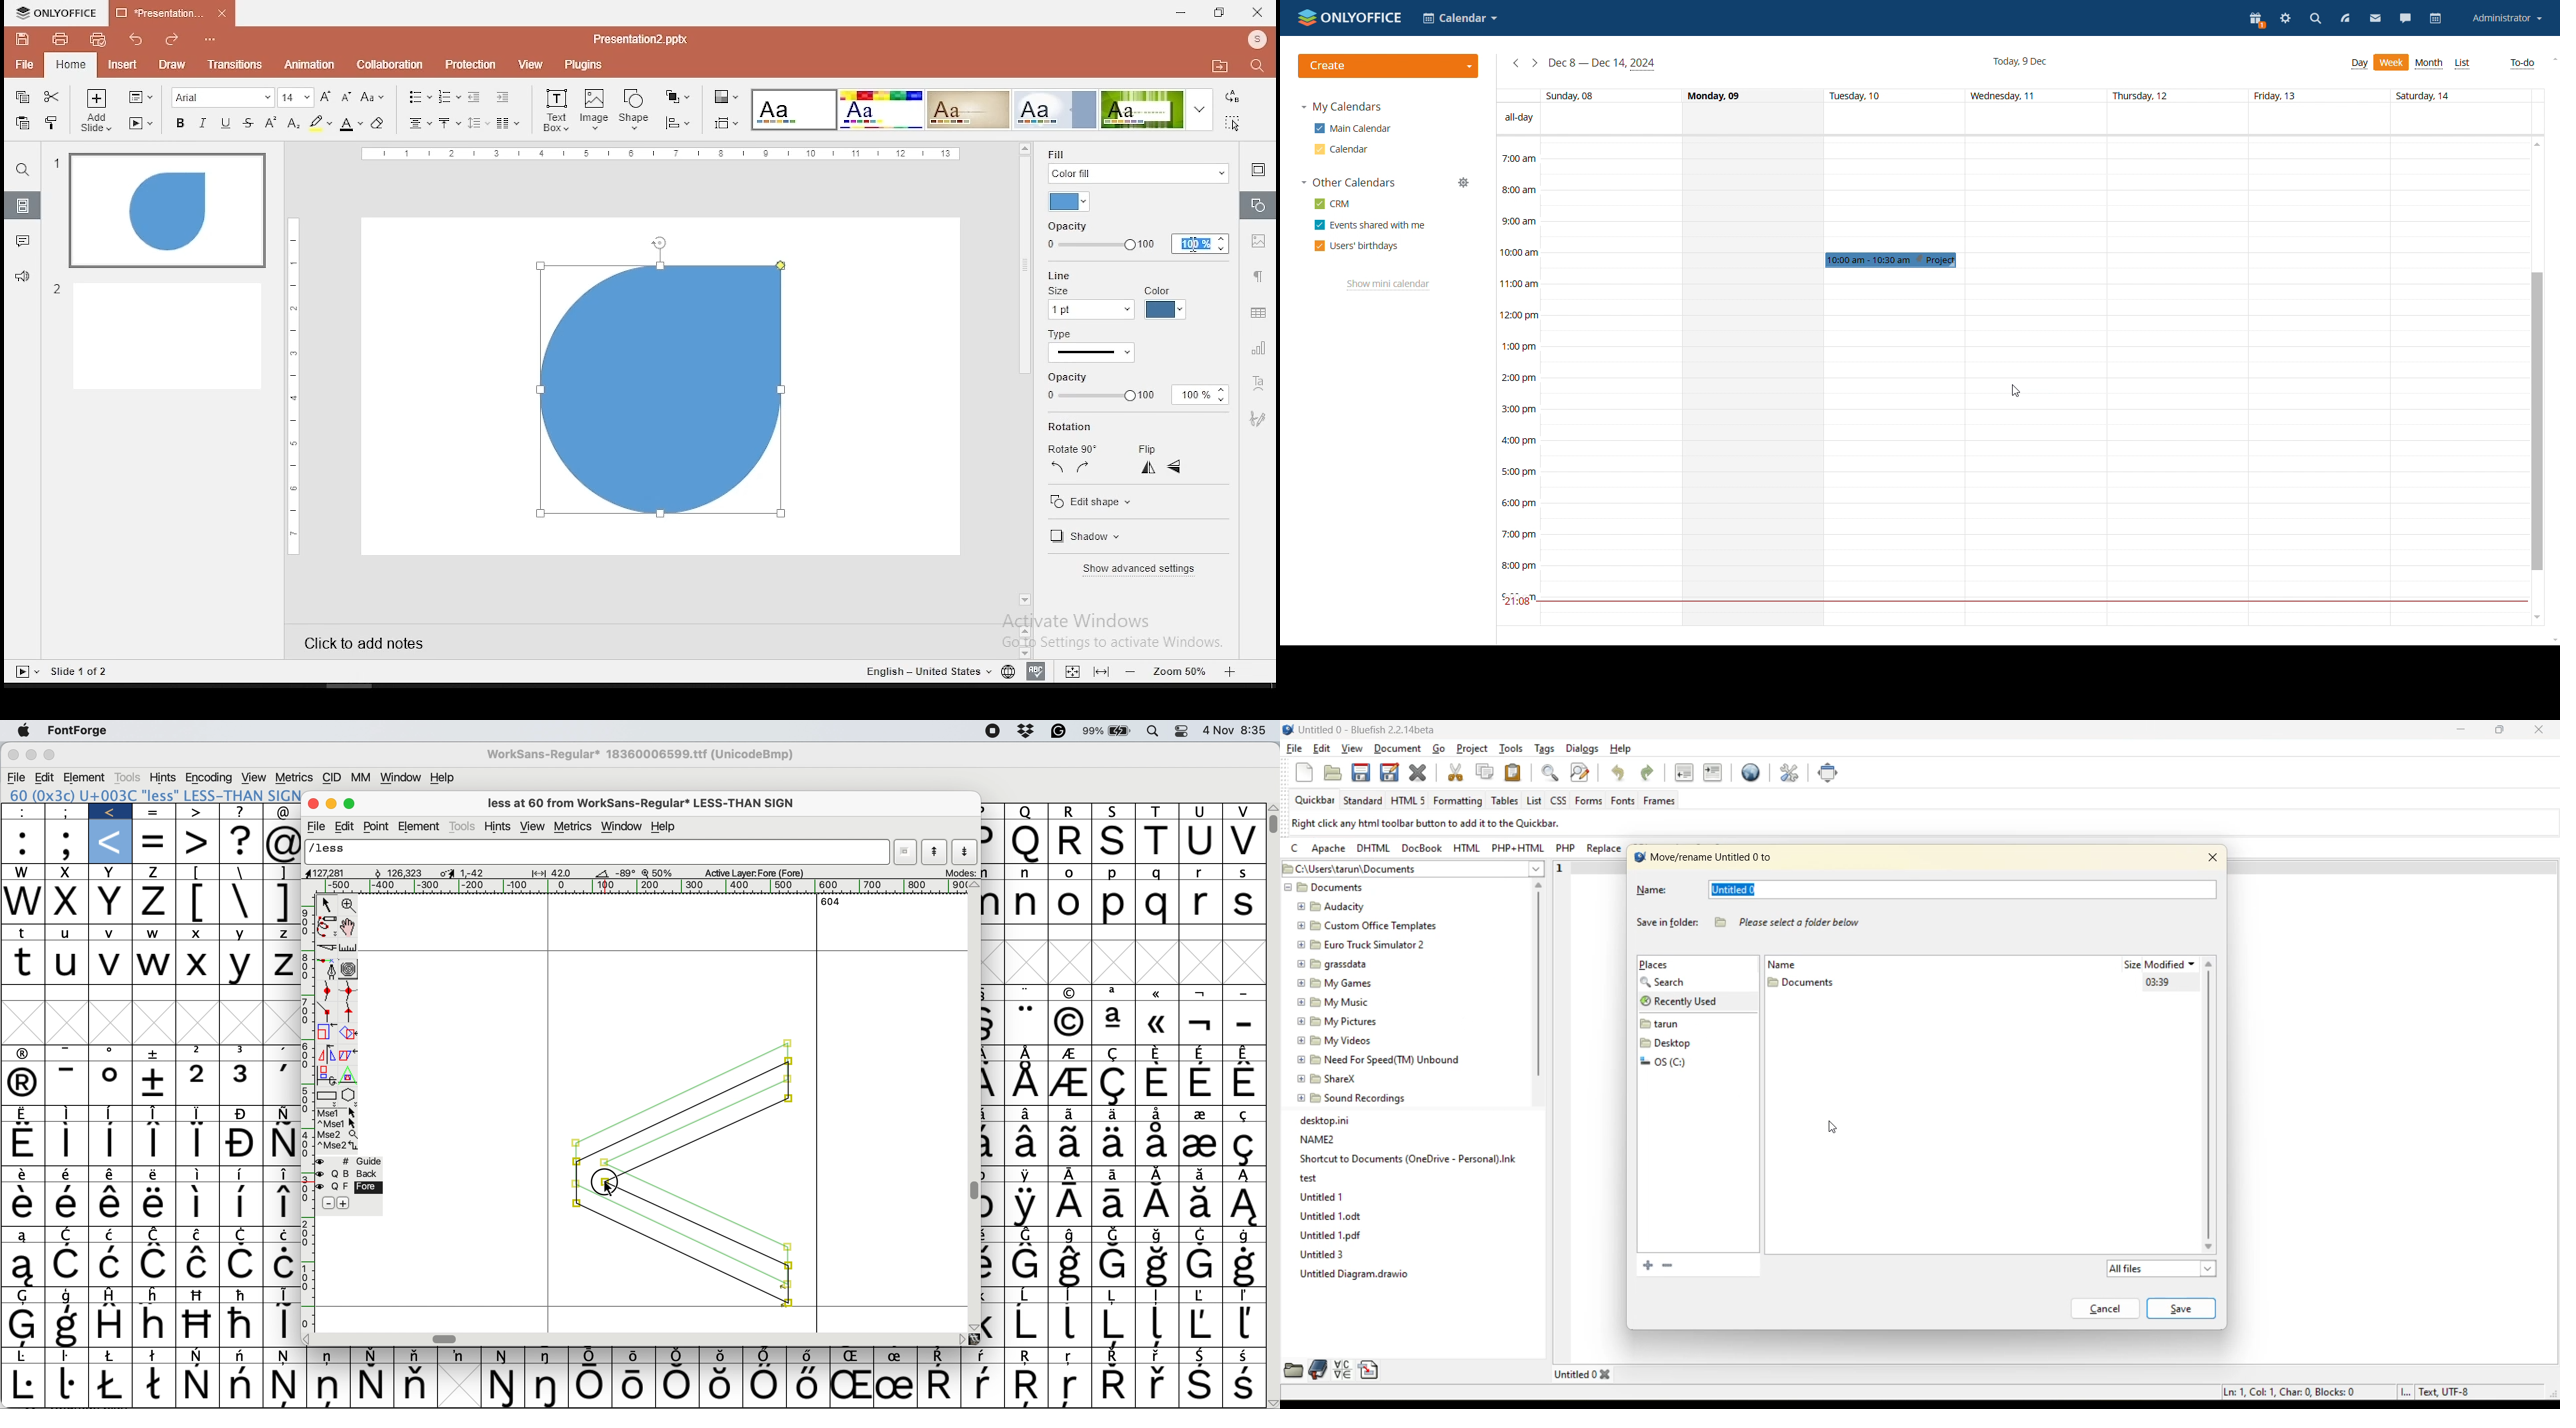  I want to click on name, so click(1791, 964).